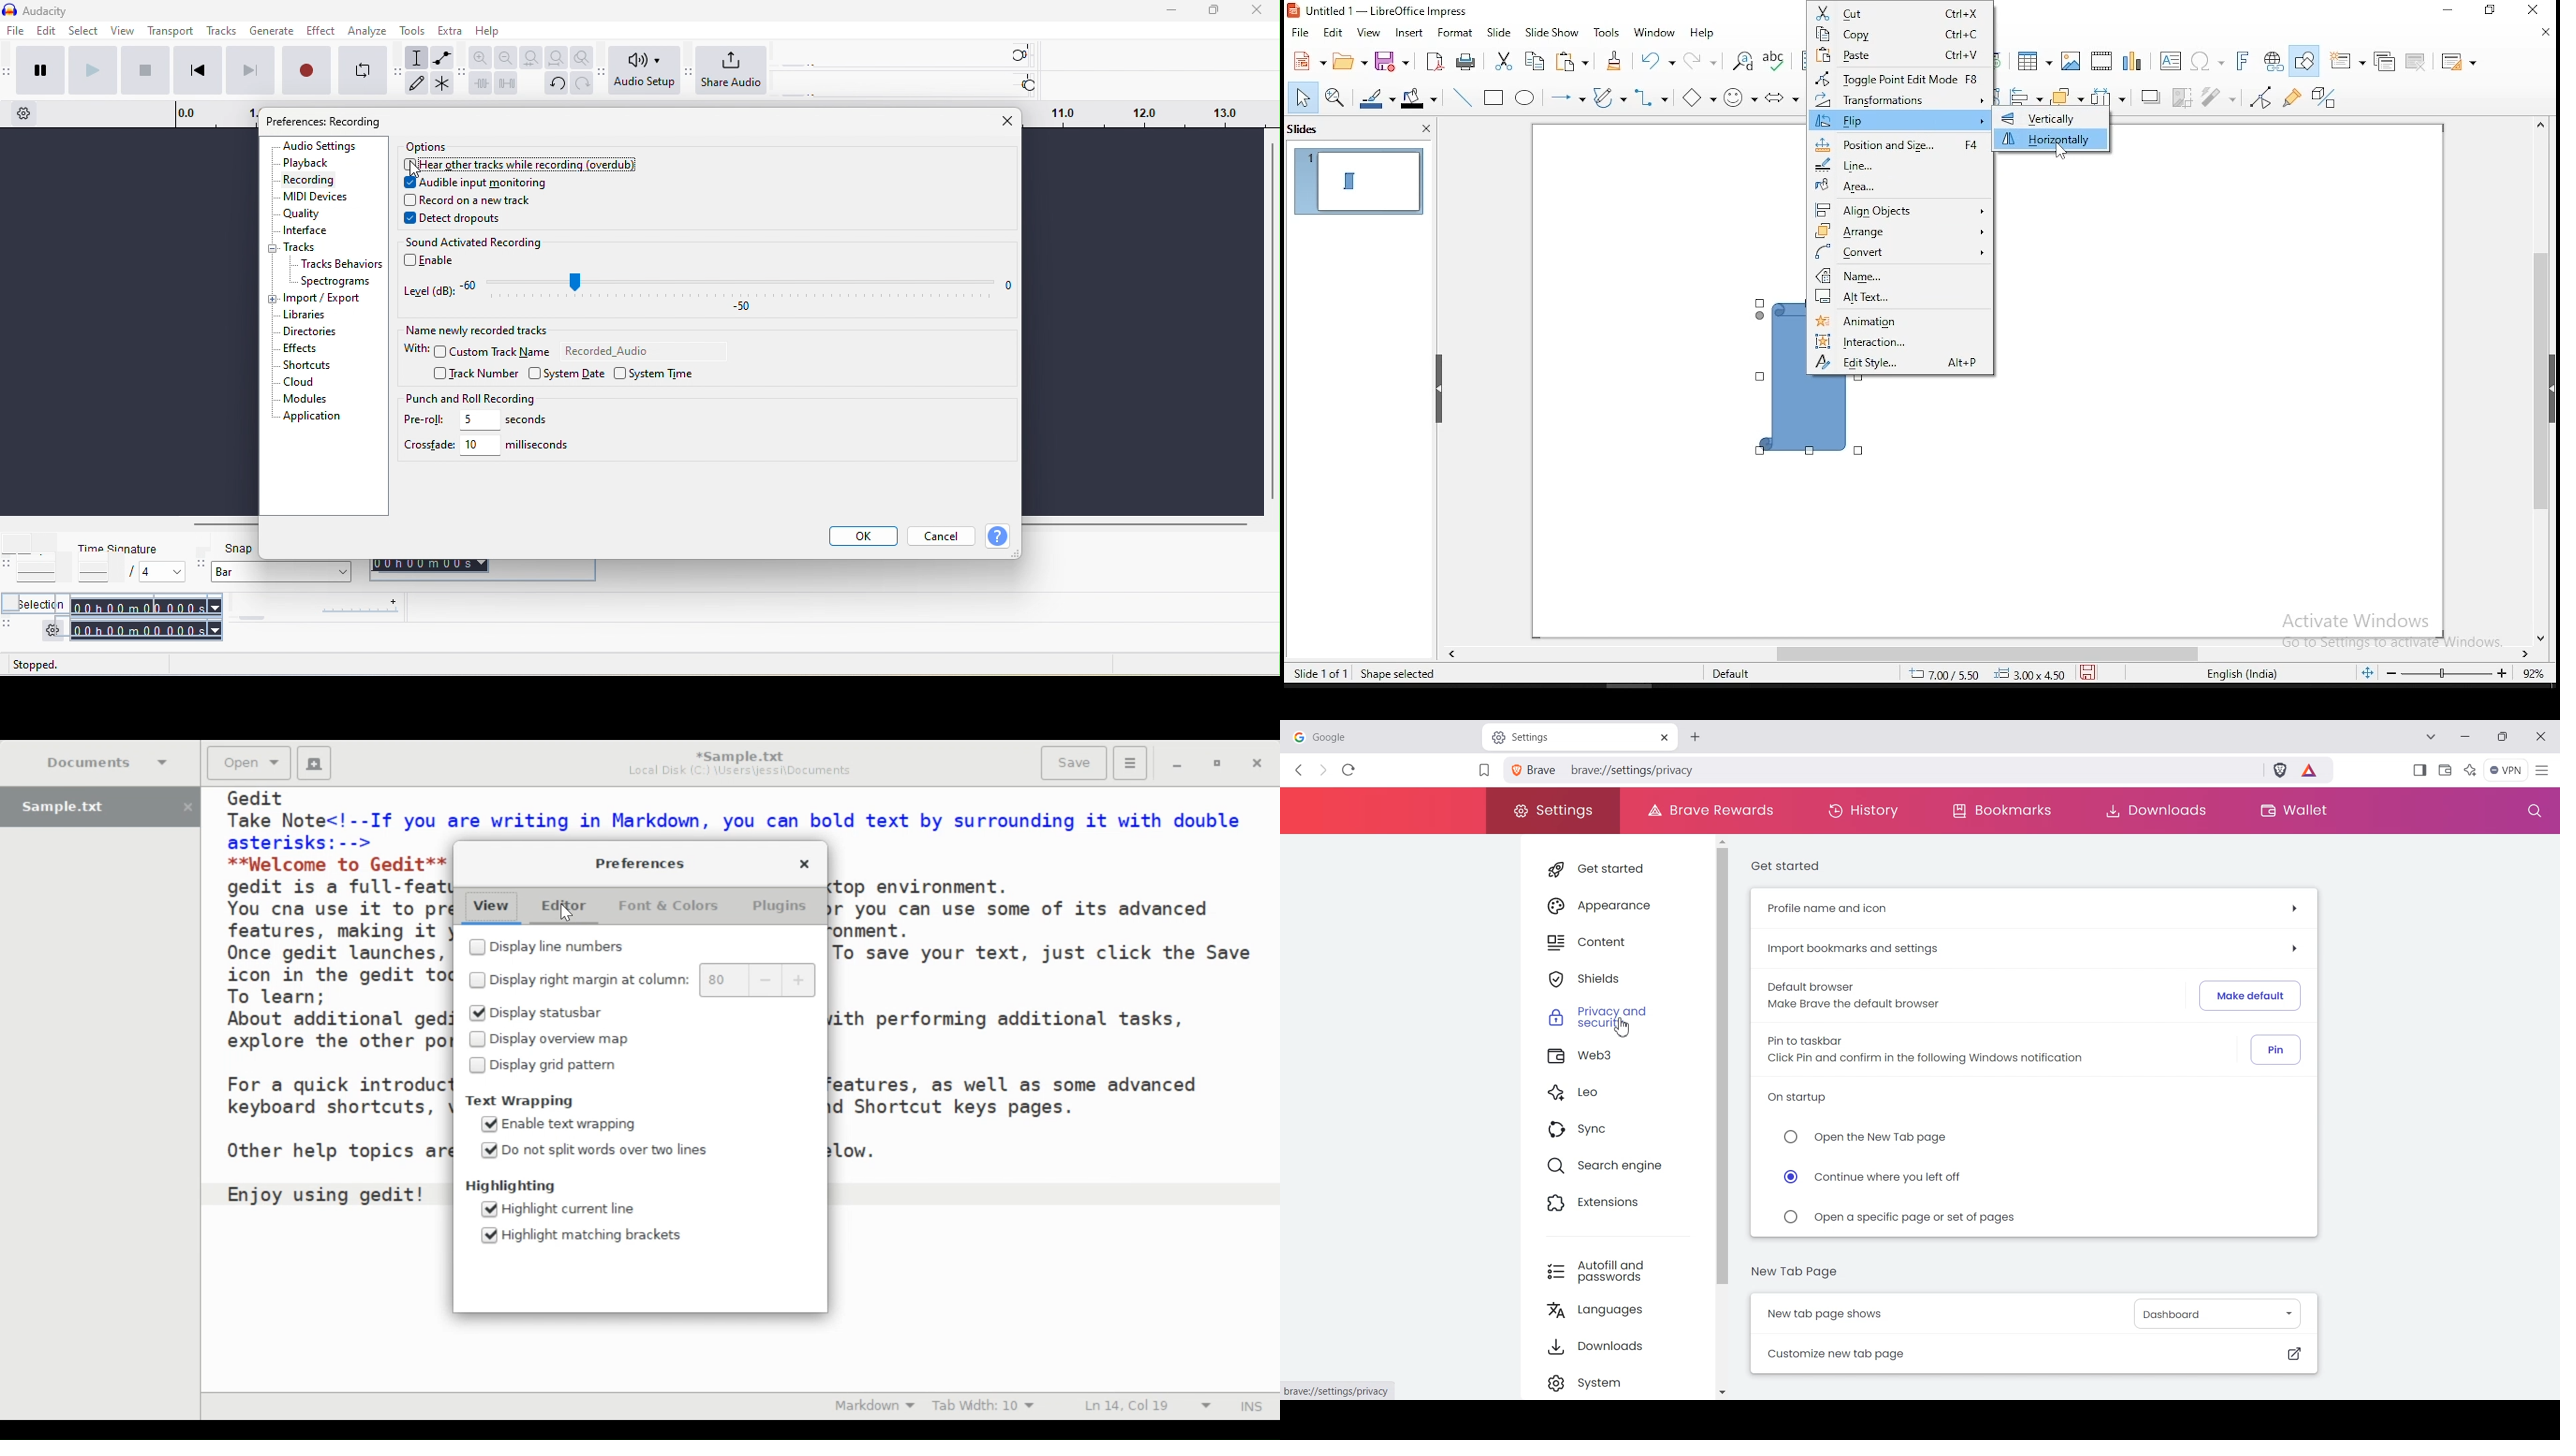  I want to click on multi tool, so click(443, 82).